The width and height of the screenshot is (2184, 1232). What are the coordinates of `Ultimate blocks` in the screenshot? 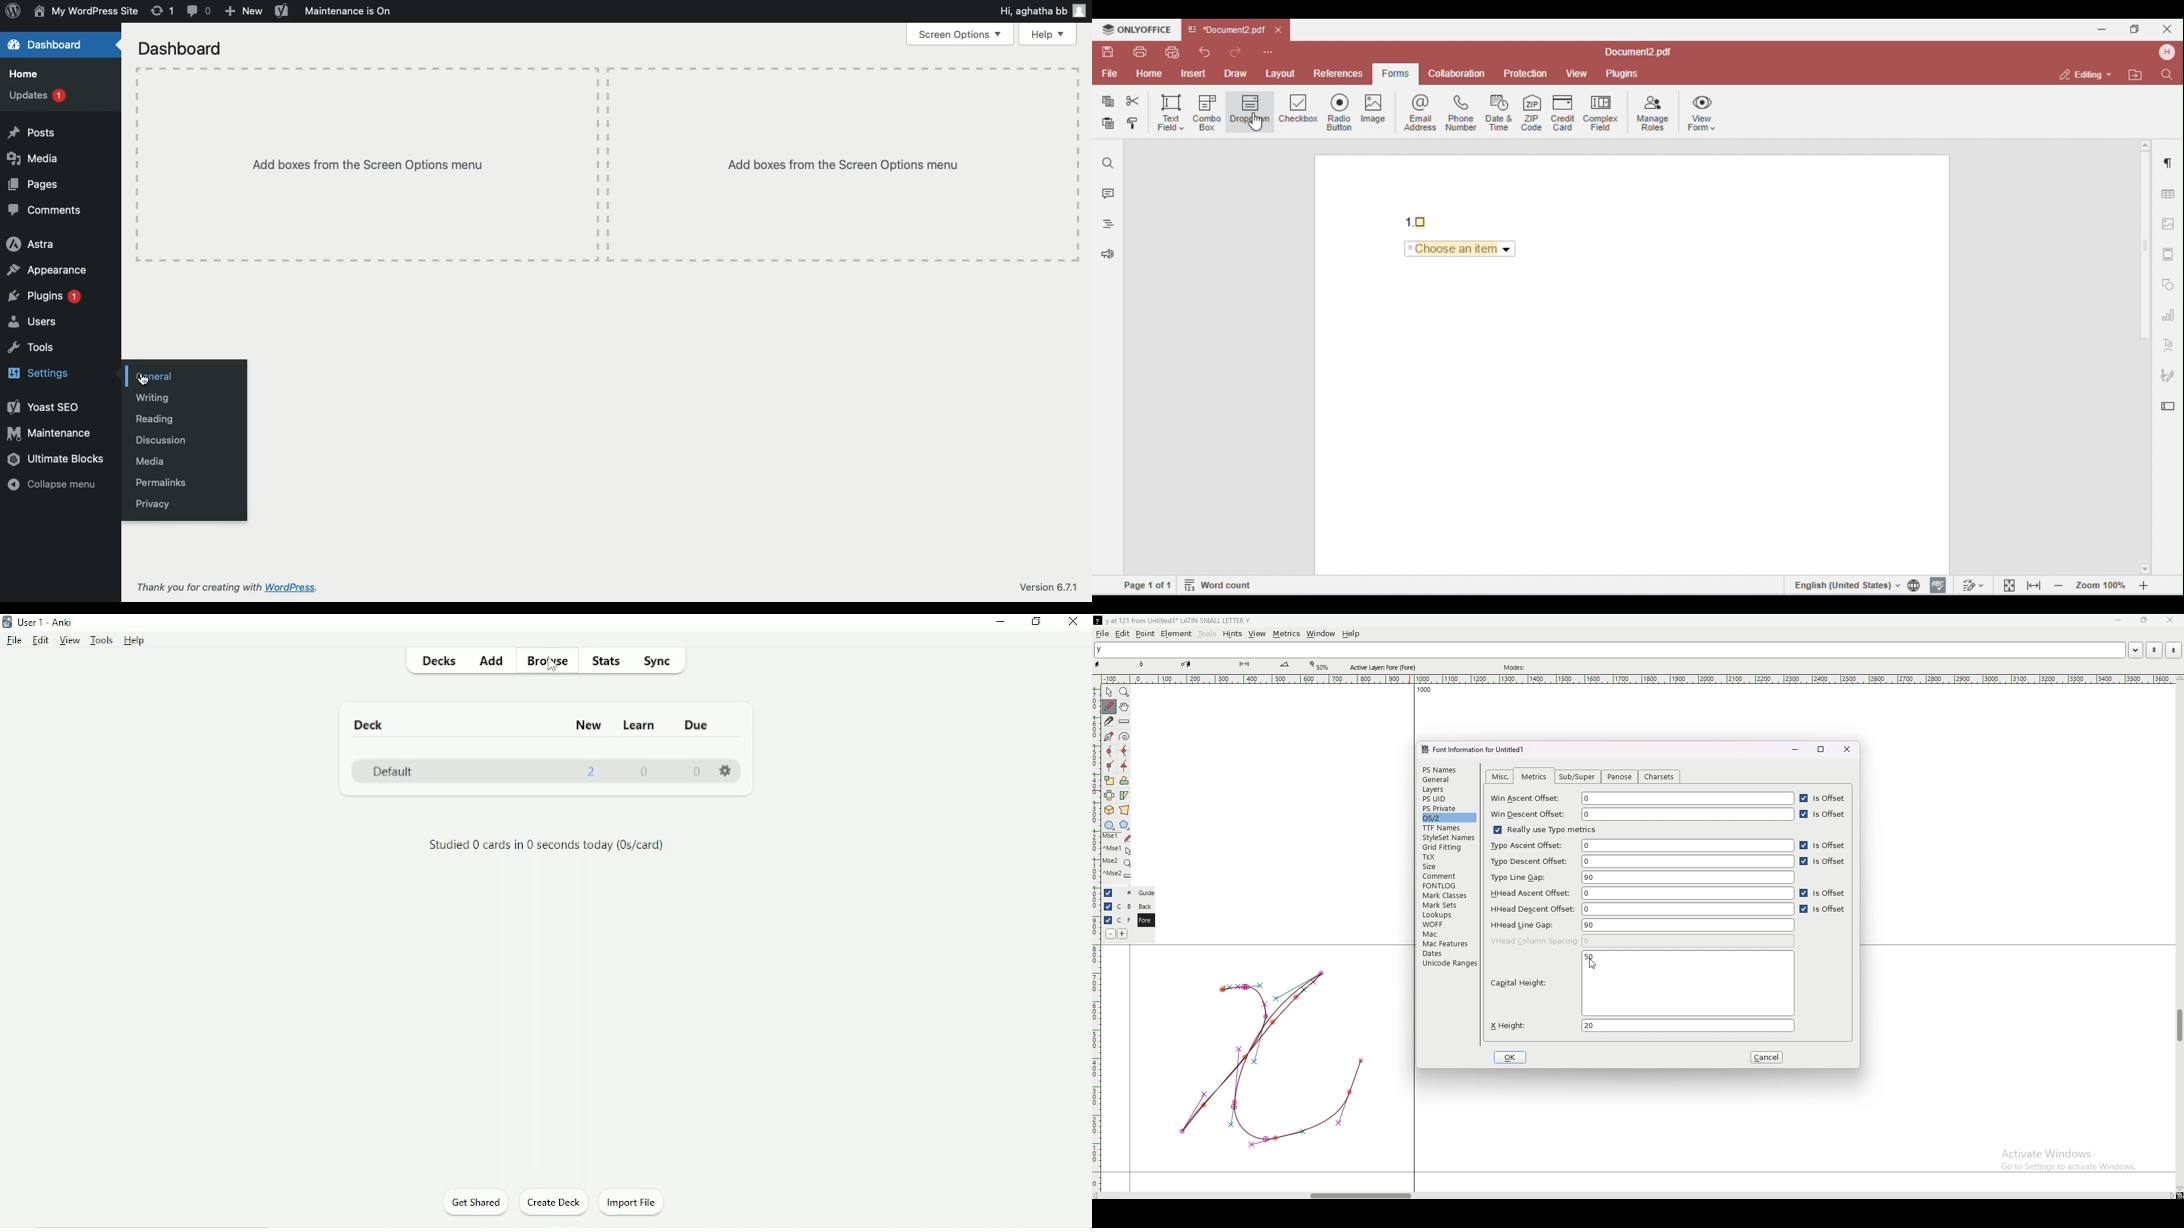 It's located at (58, 459).